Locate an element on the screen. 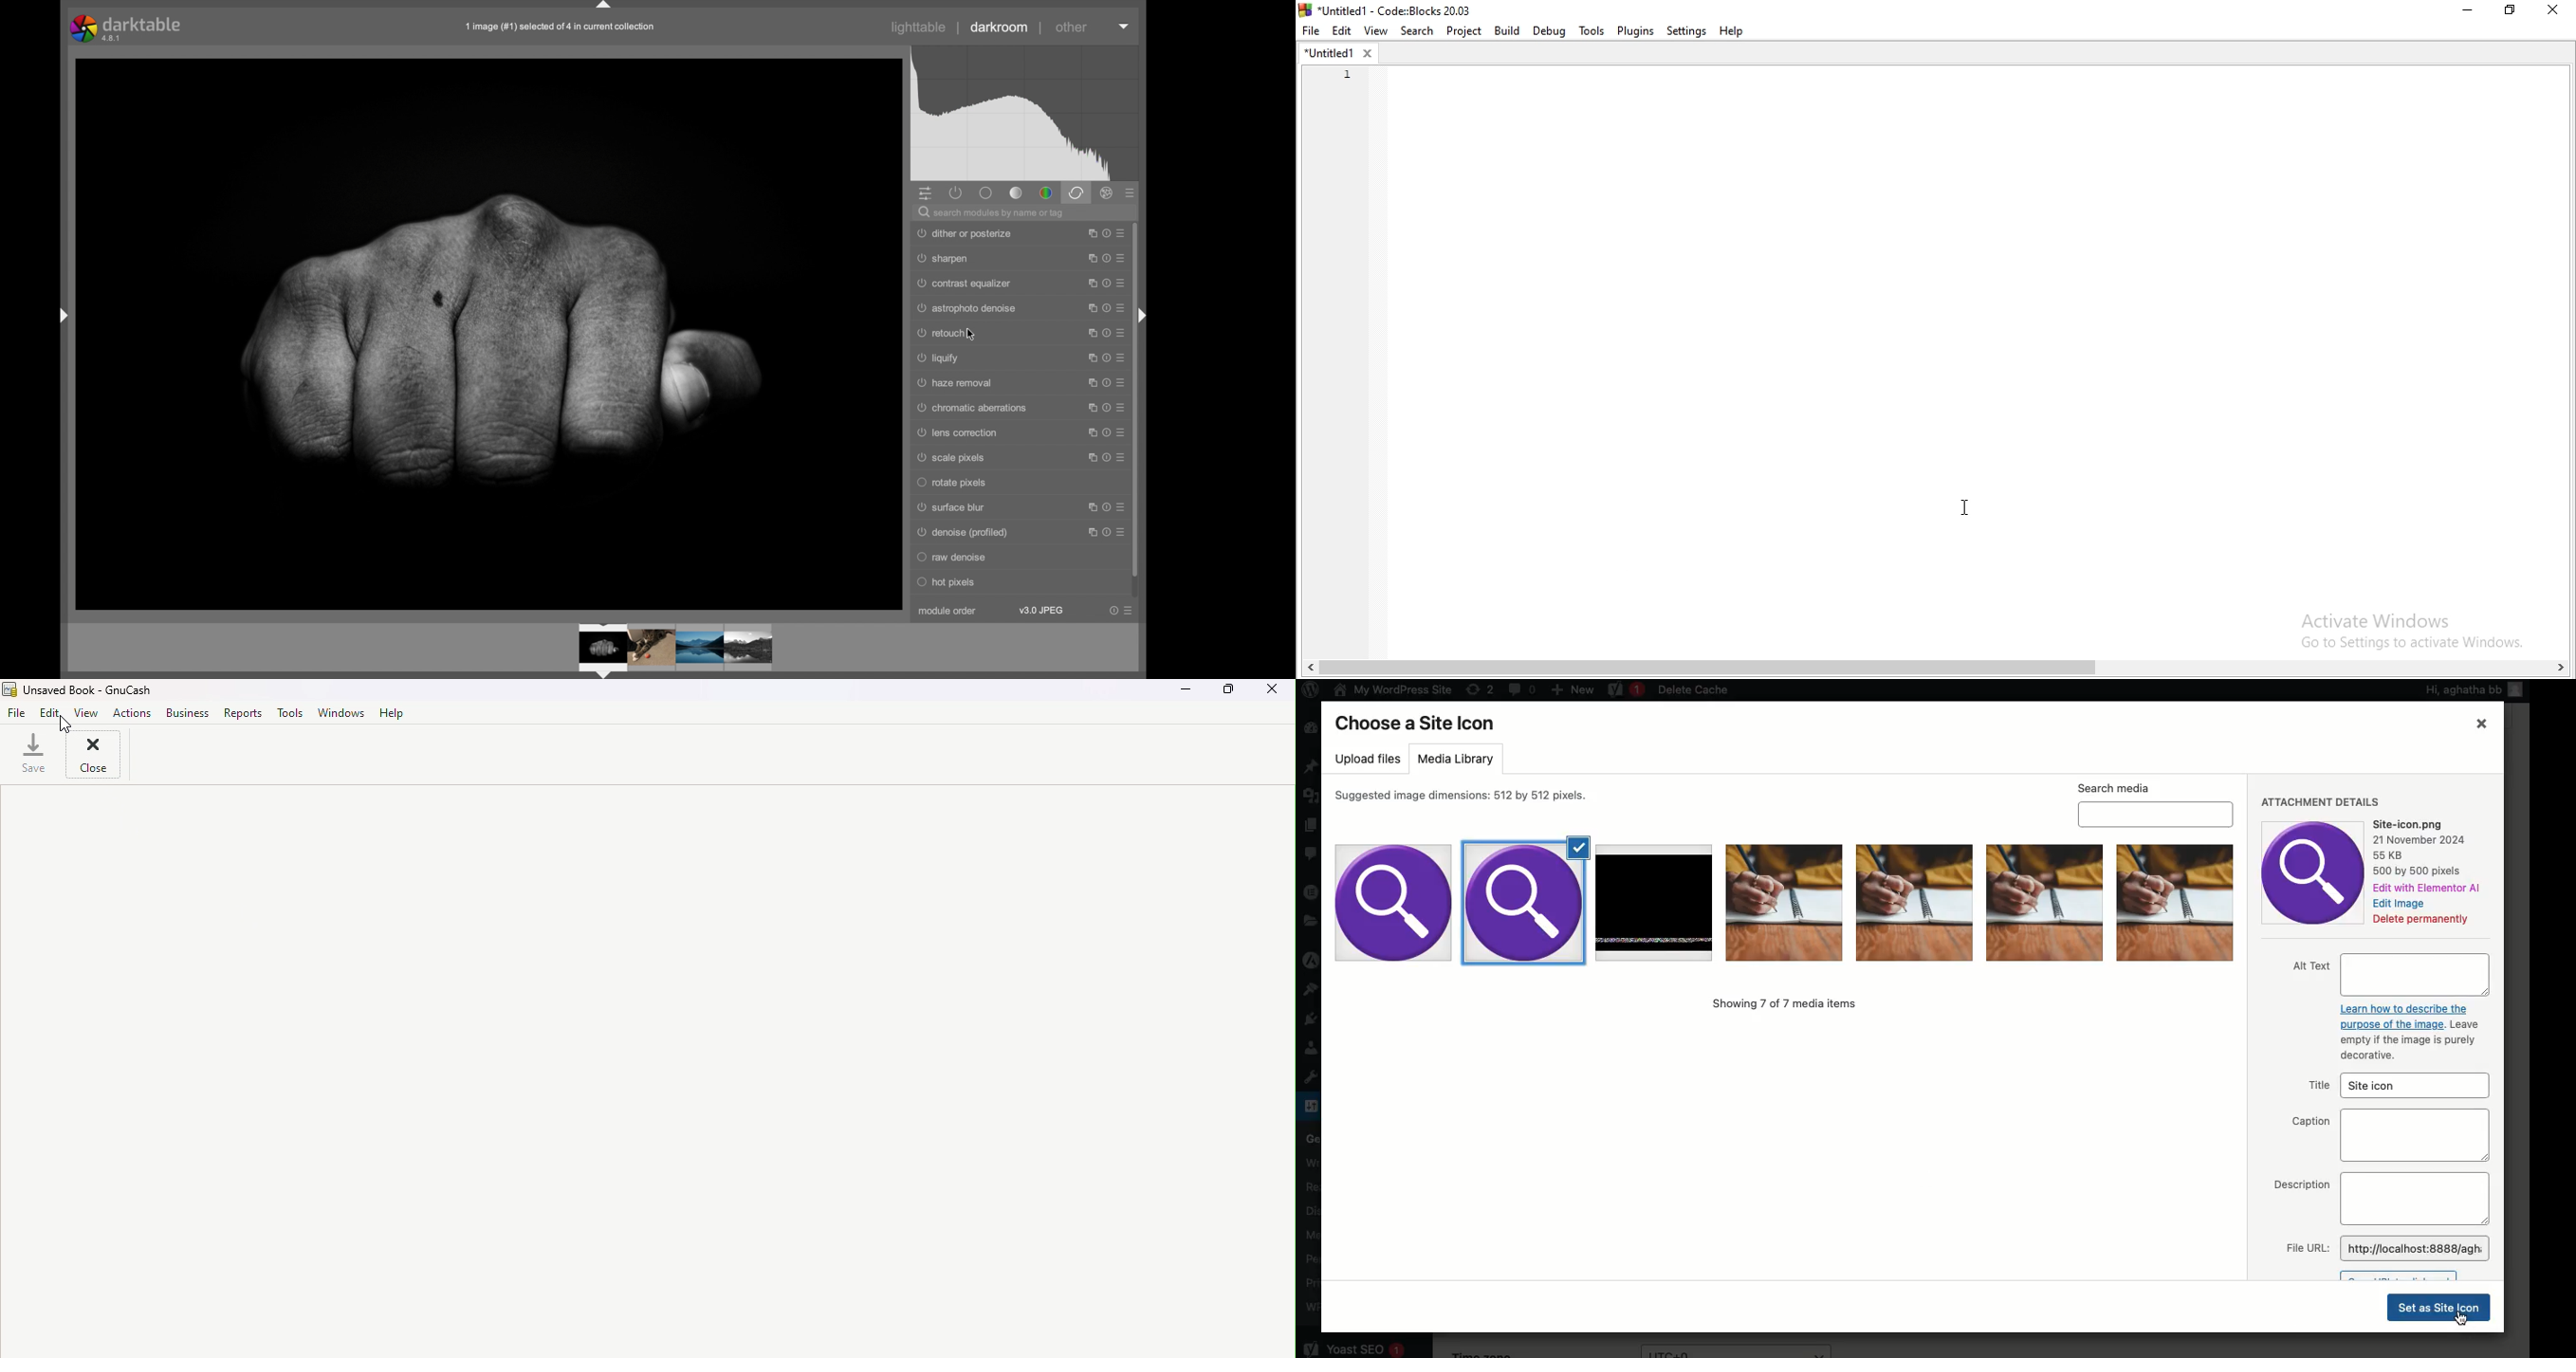 The image size is (2576, 1372). haze removal is located at coordinates (956, 382).